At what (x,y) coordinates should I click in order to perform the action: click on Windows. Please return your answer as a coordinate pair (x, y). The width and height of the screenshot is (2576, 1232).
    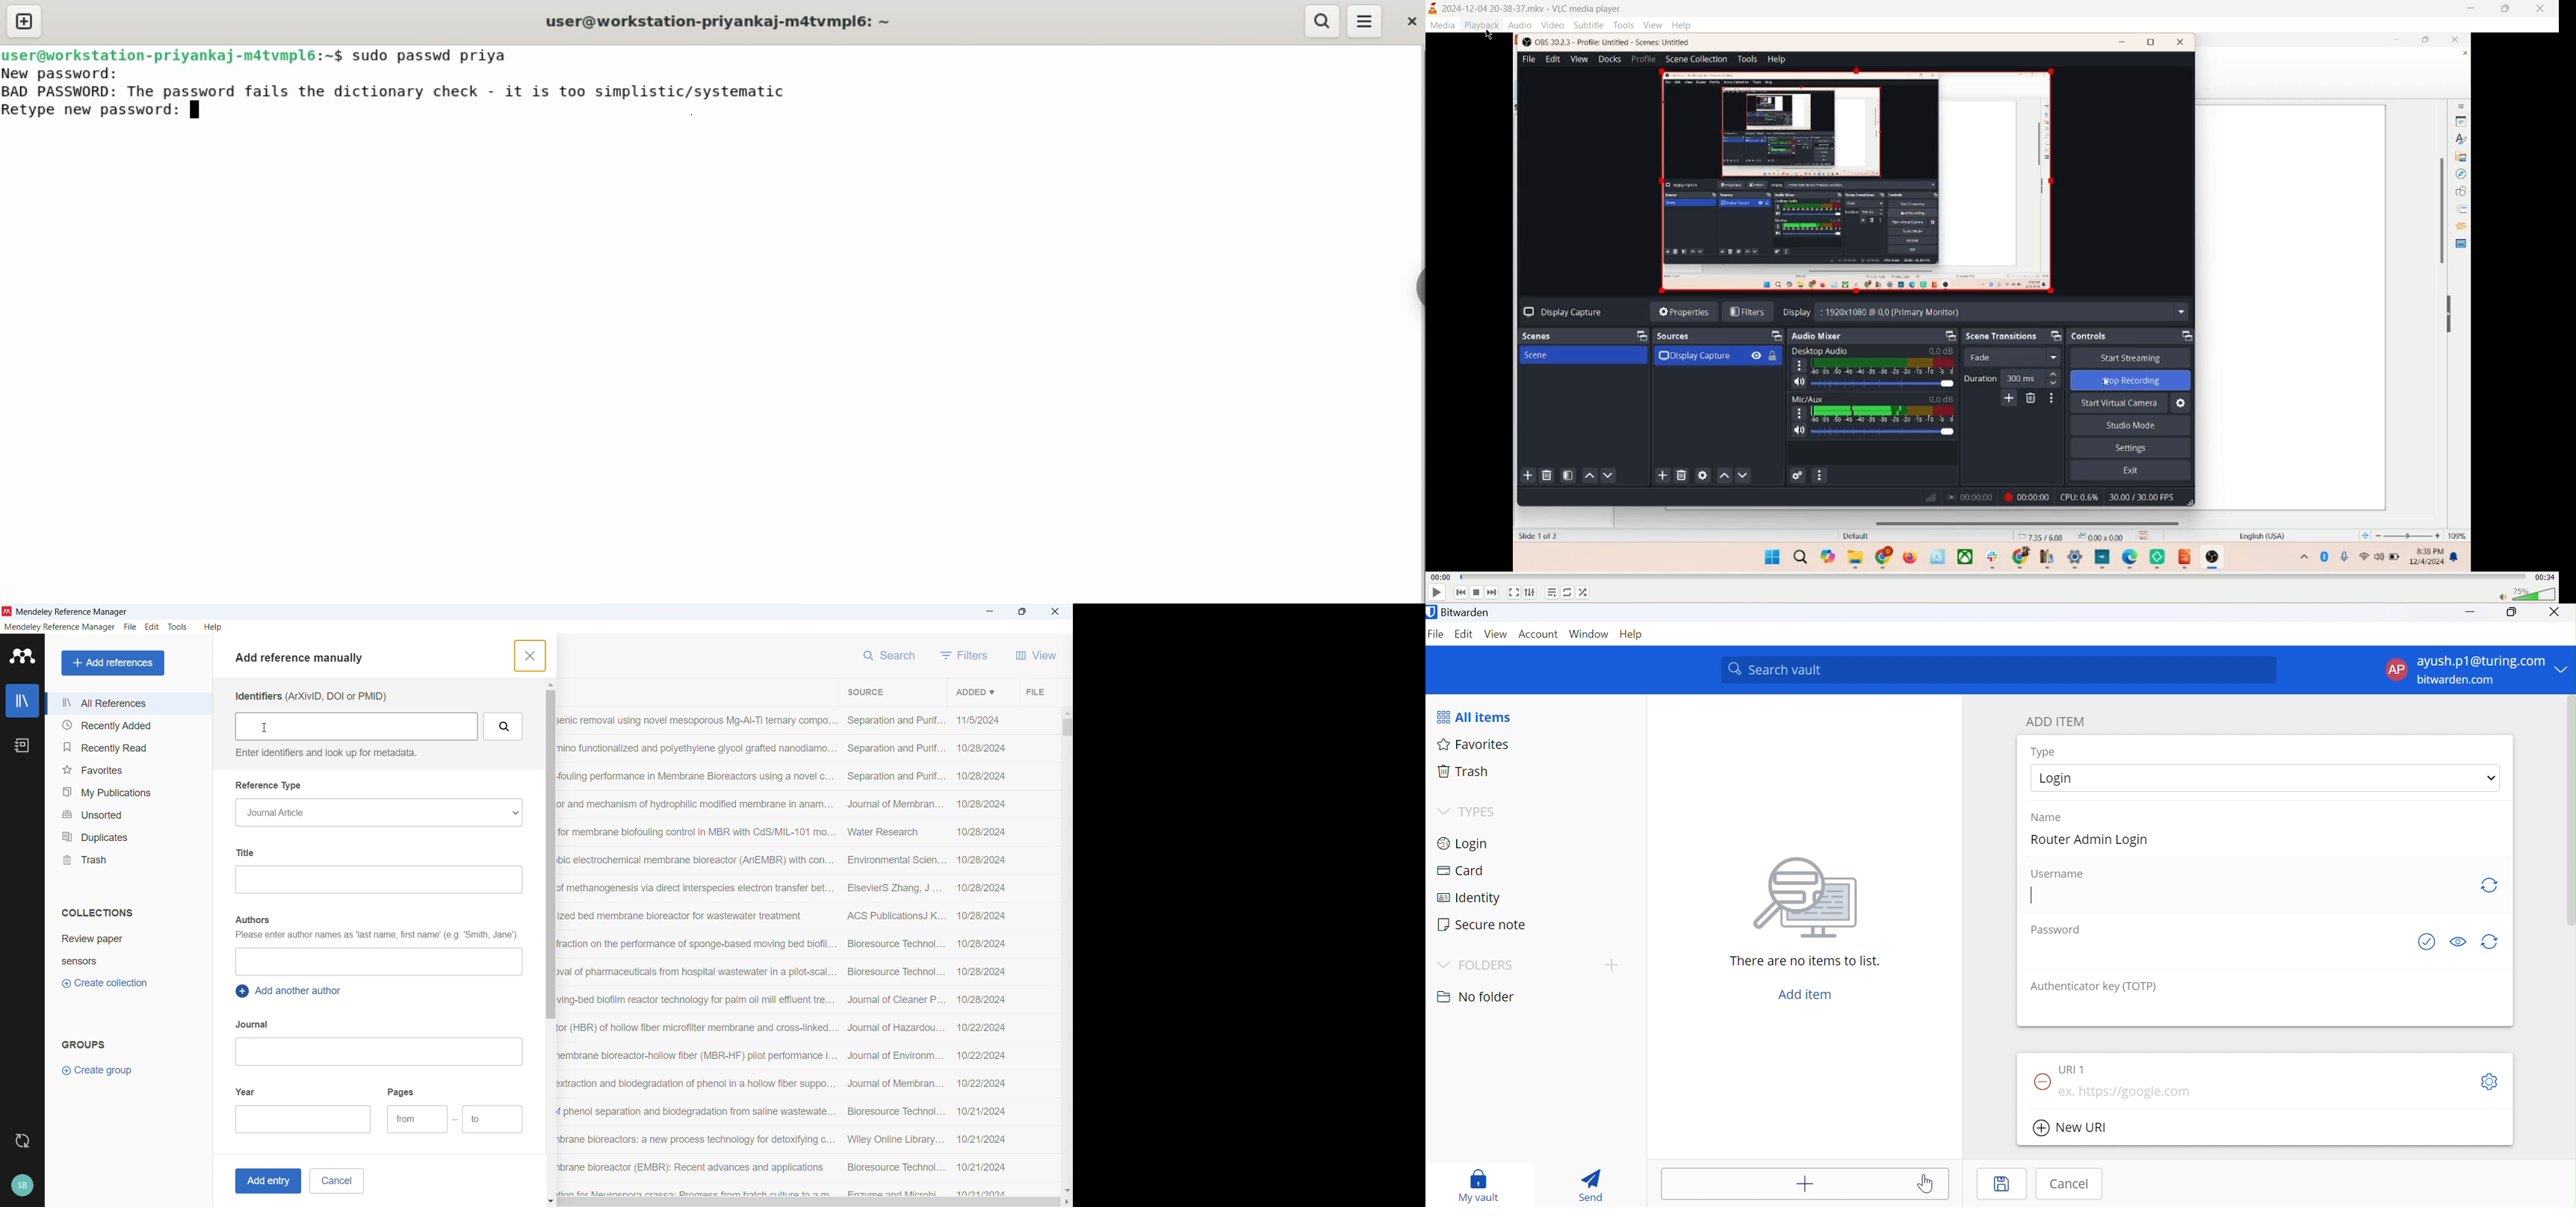
    Looking at the image, I should click on (1589, 636).